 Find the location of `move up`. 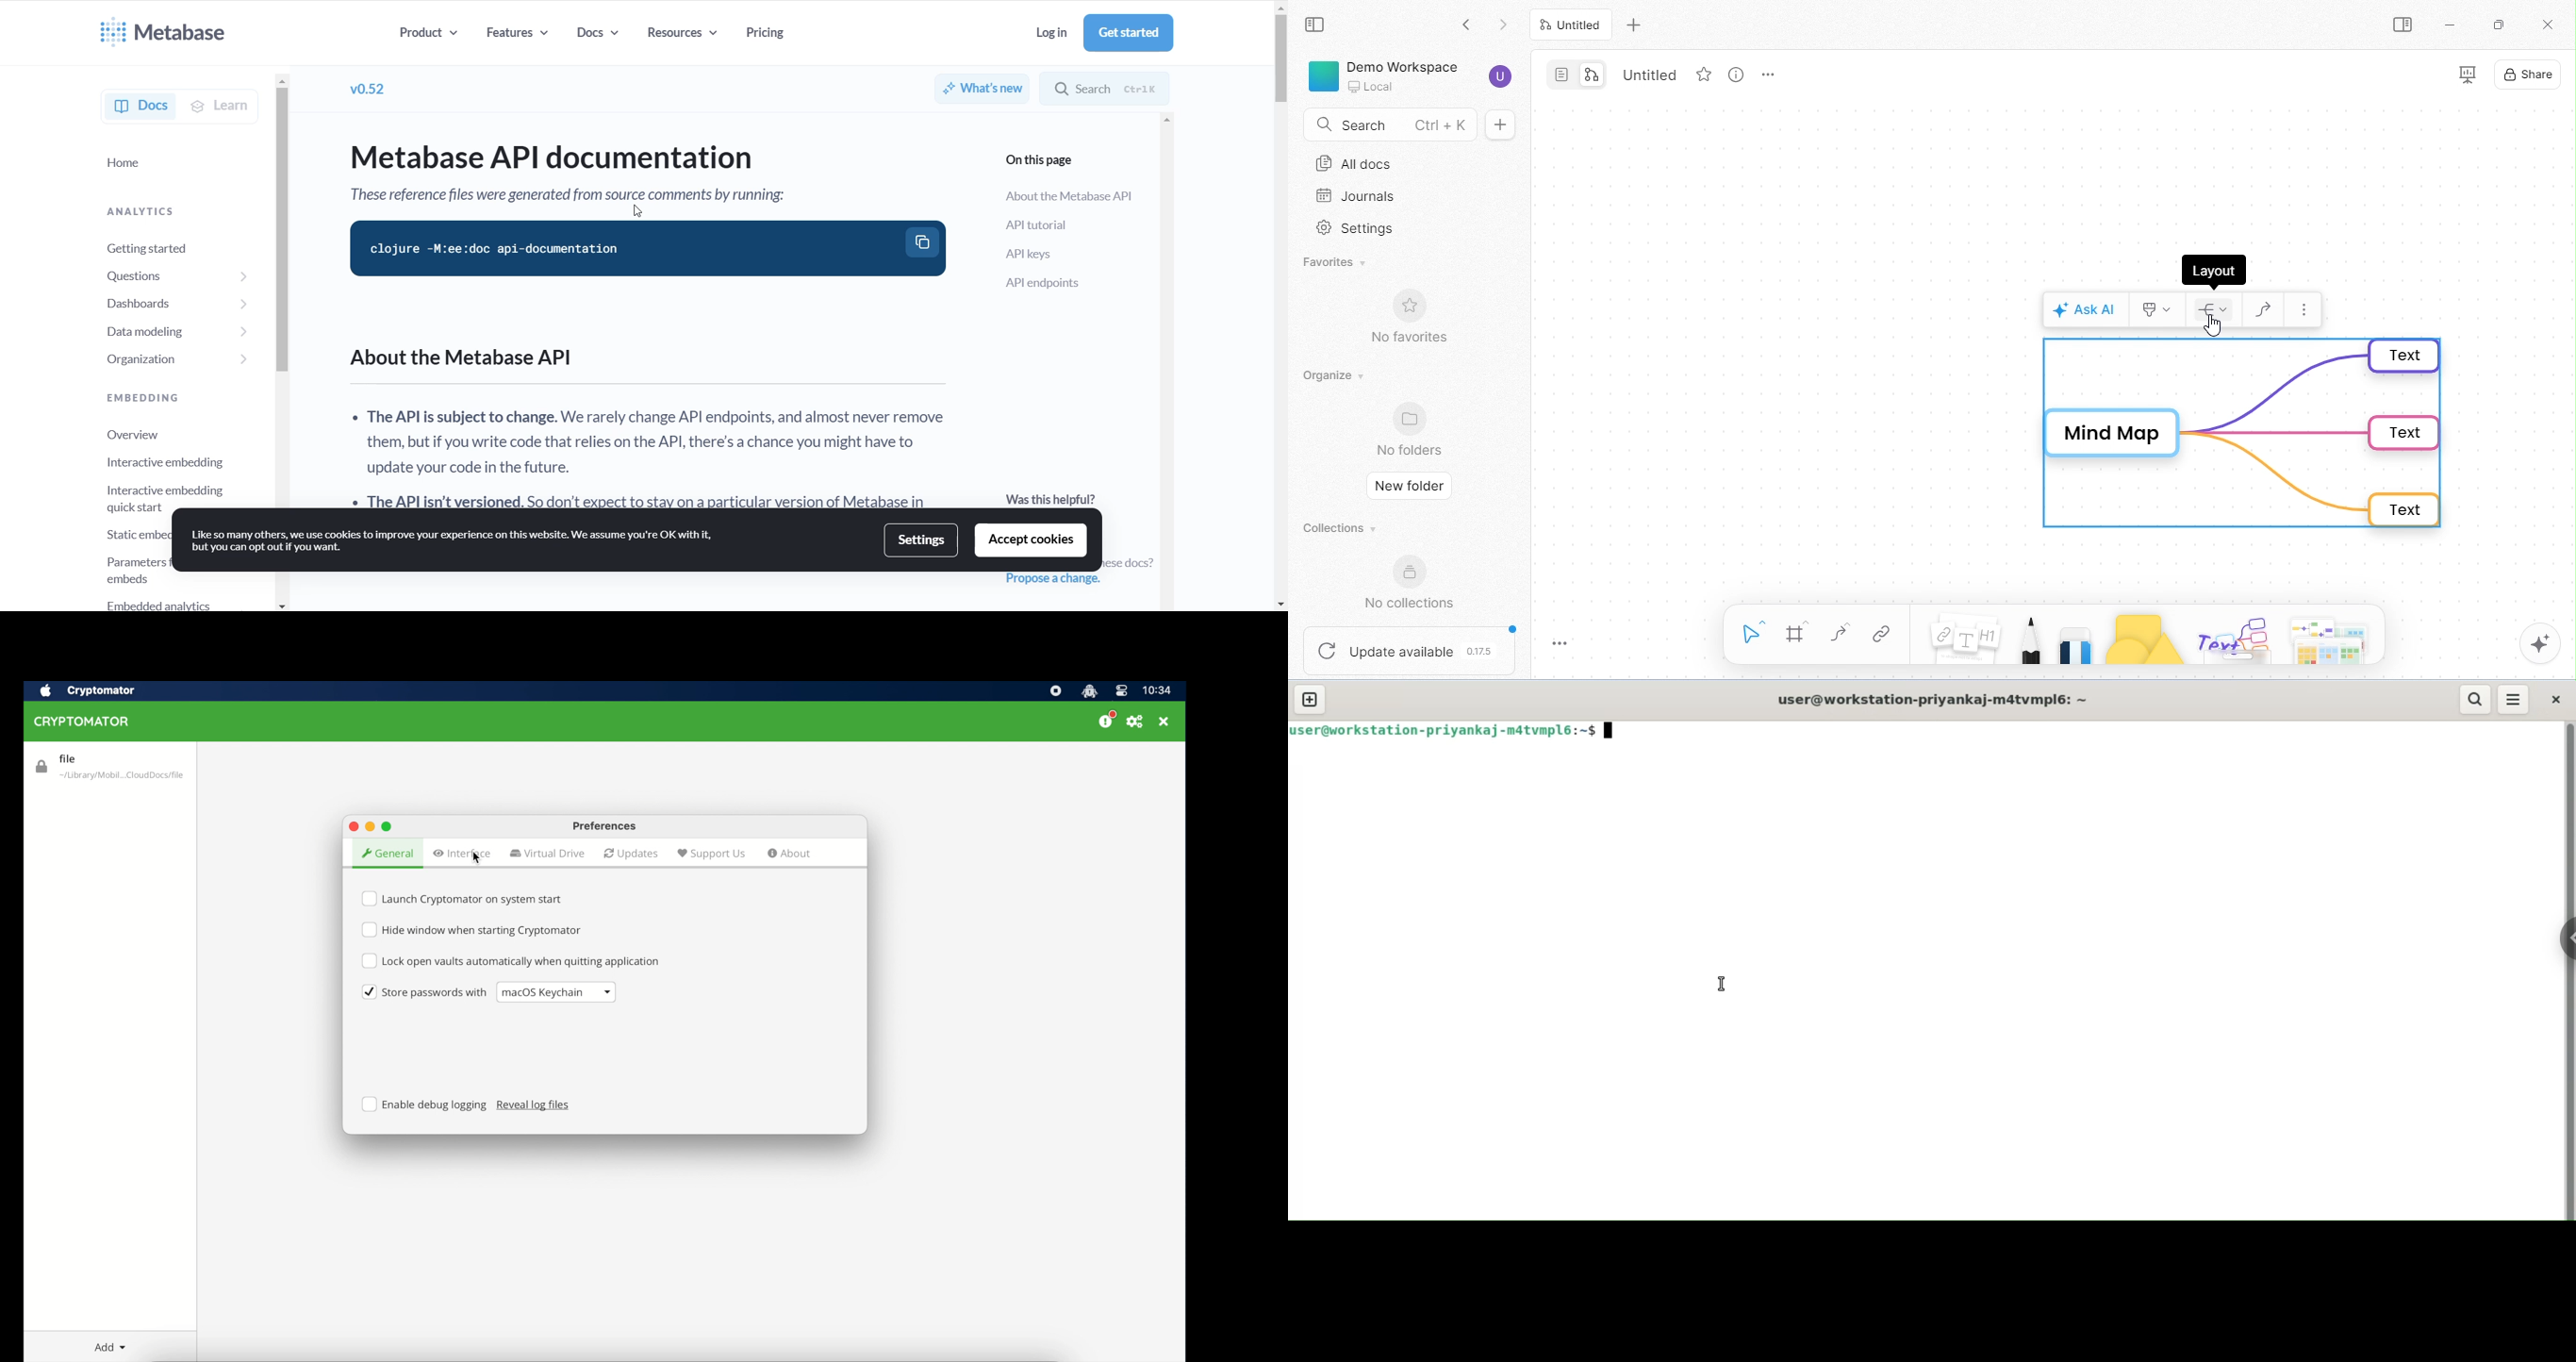

move up is located at coordinates (1280, 8).